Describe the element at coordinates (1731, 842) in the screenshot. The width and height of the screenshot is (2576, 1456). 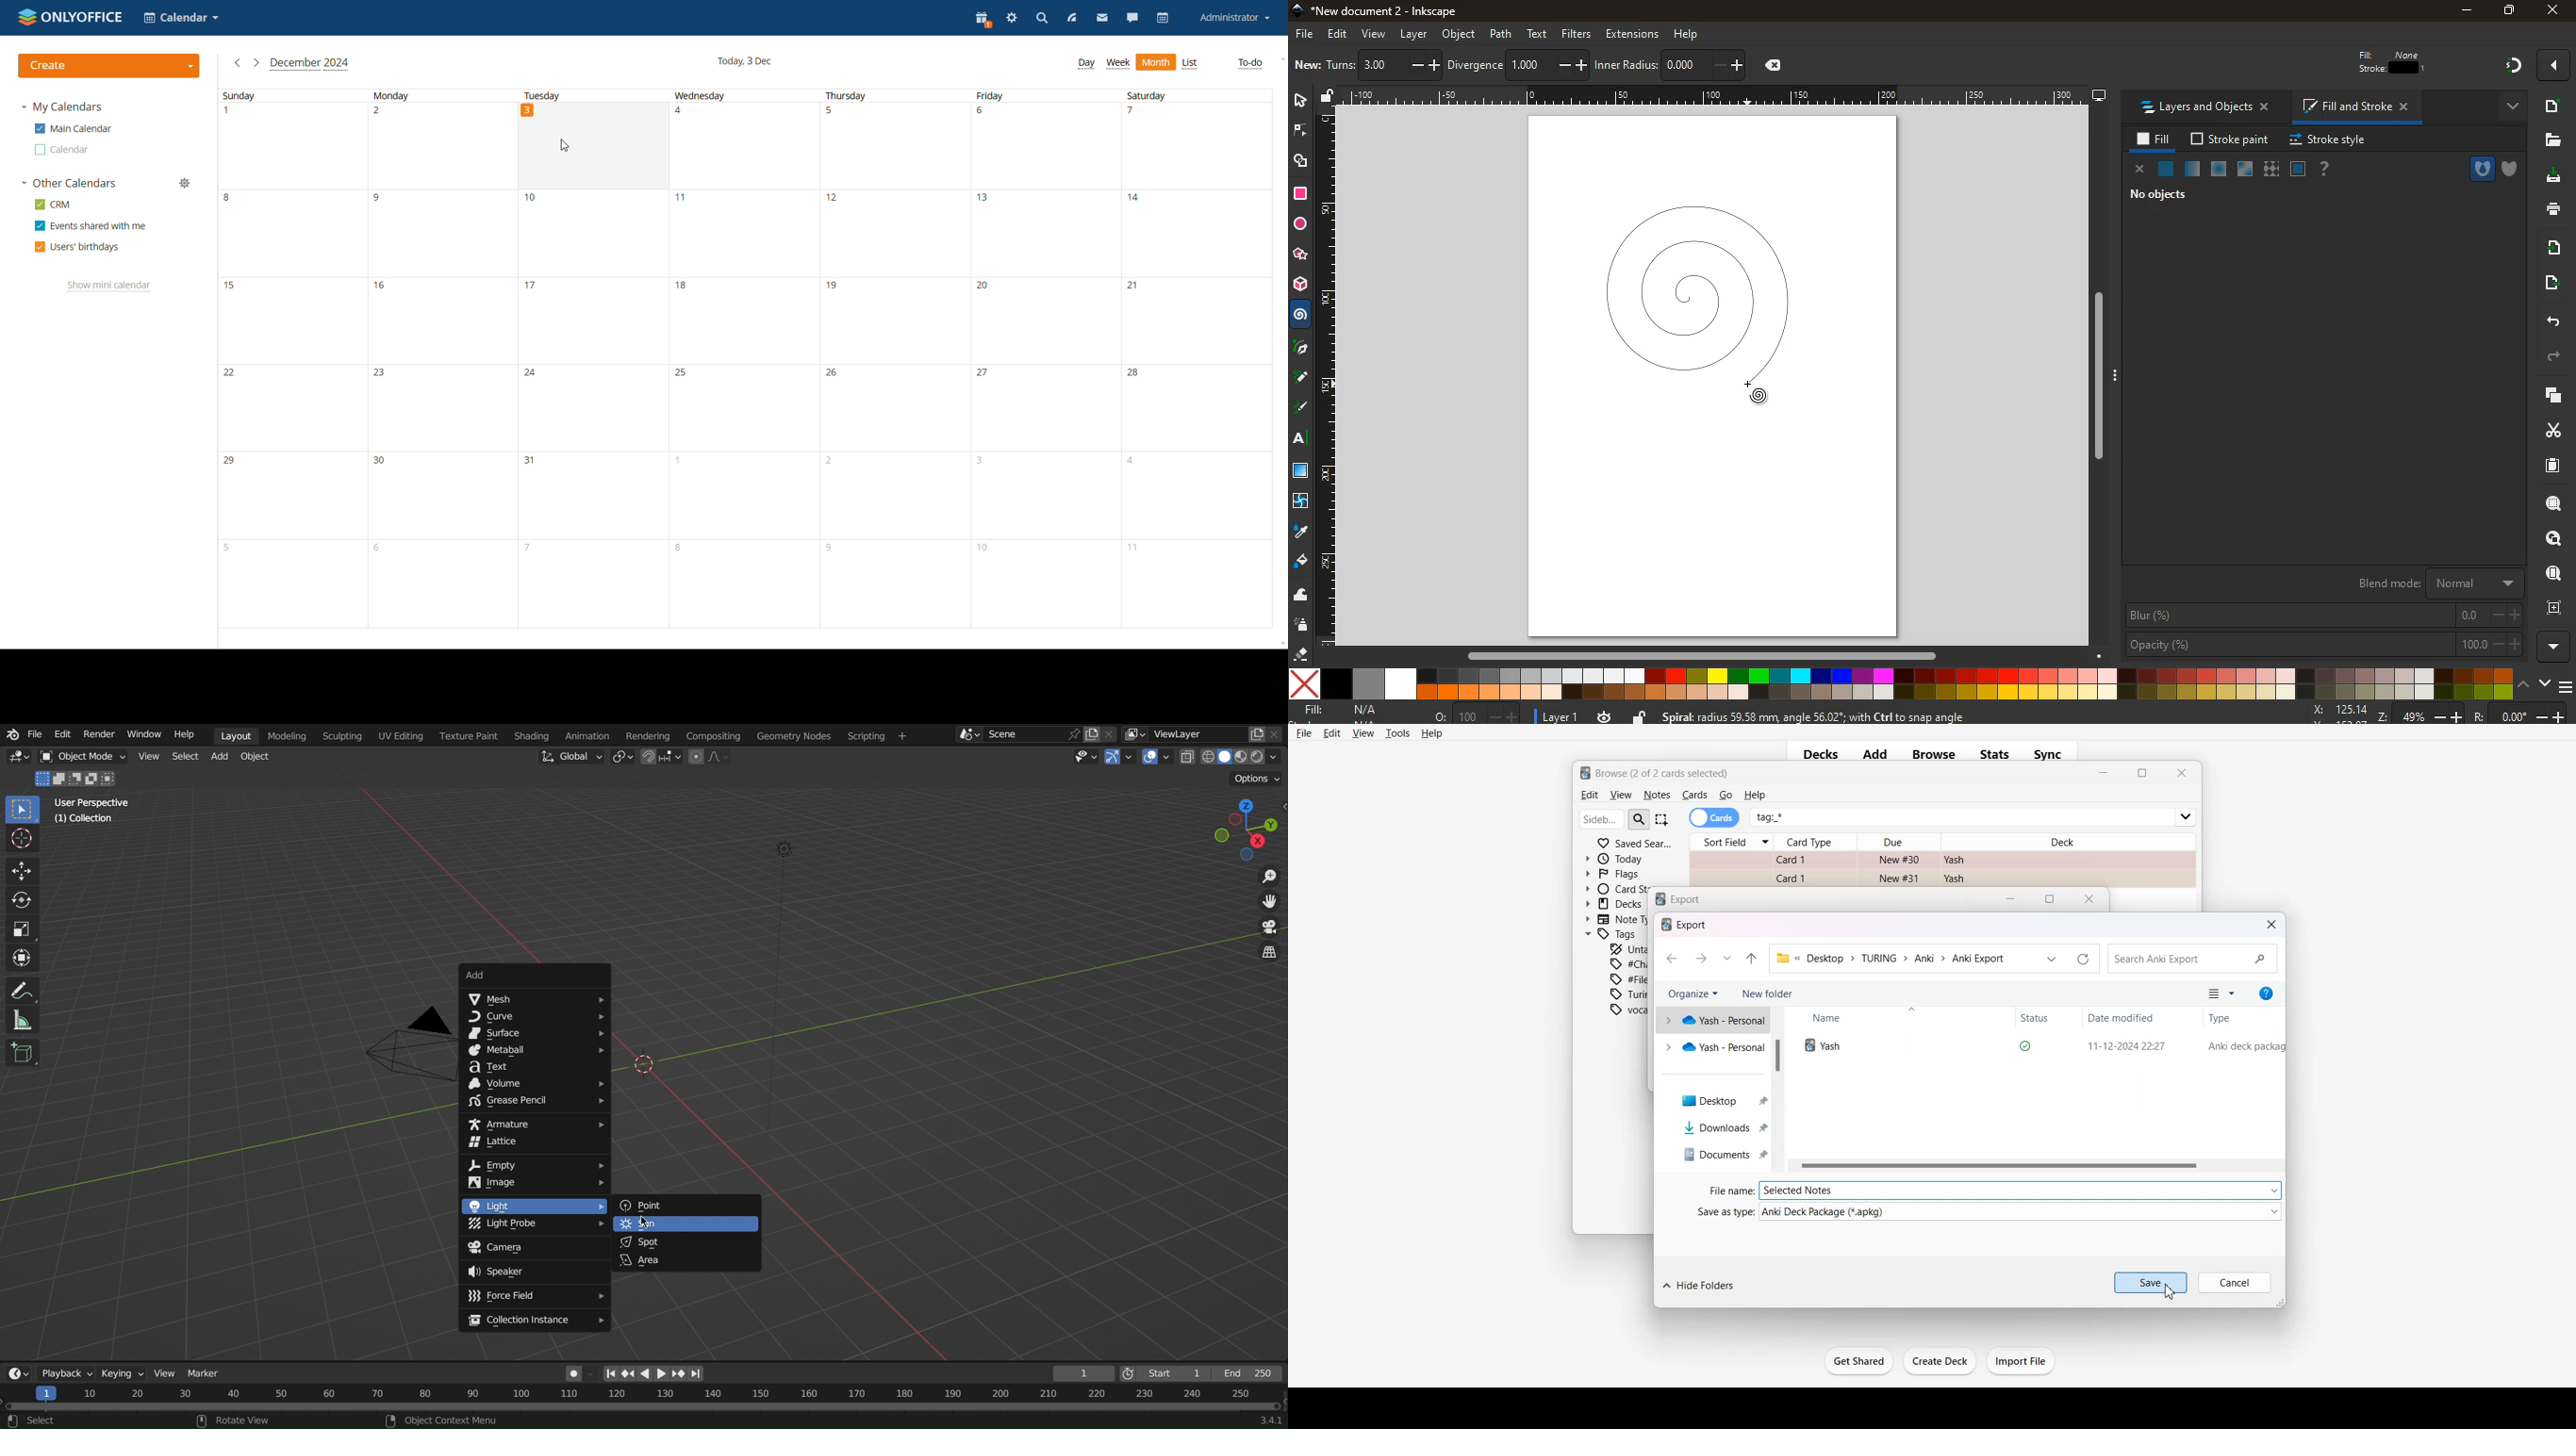
I see `Sort Field` at that location.